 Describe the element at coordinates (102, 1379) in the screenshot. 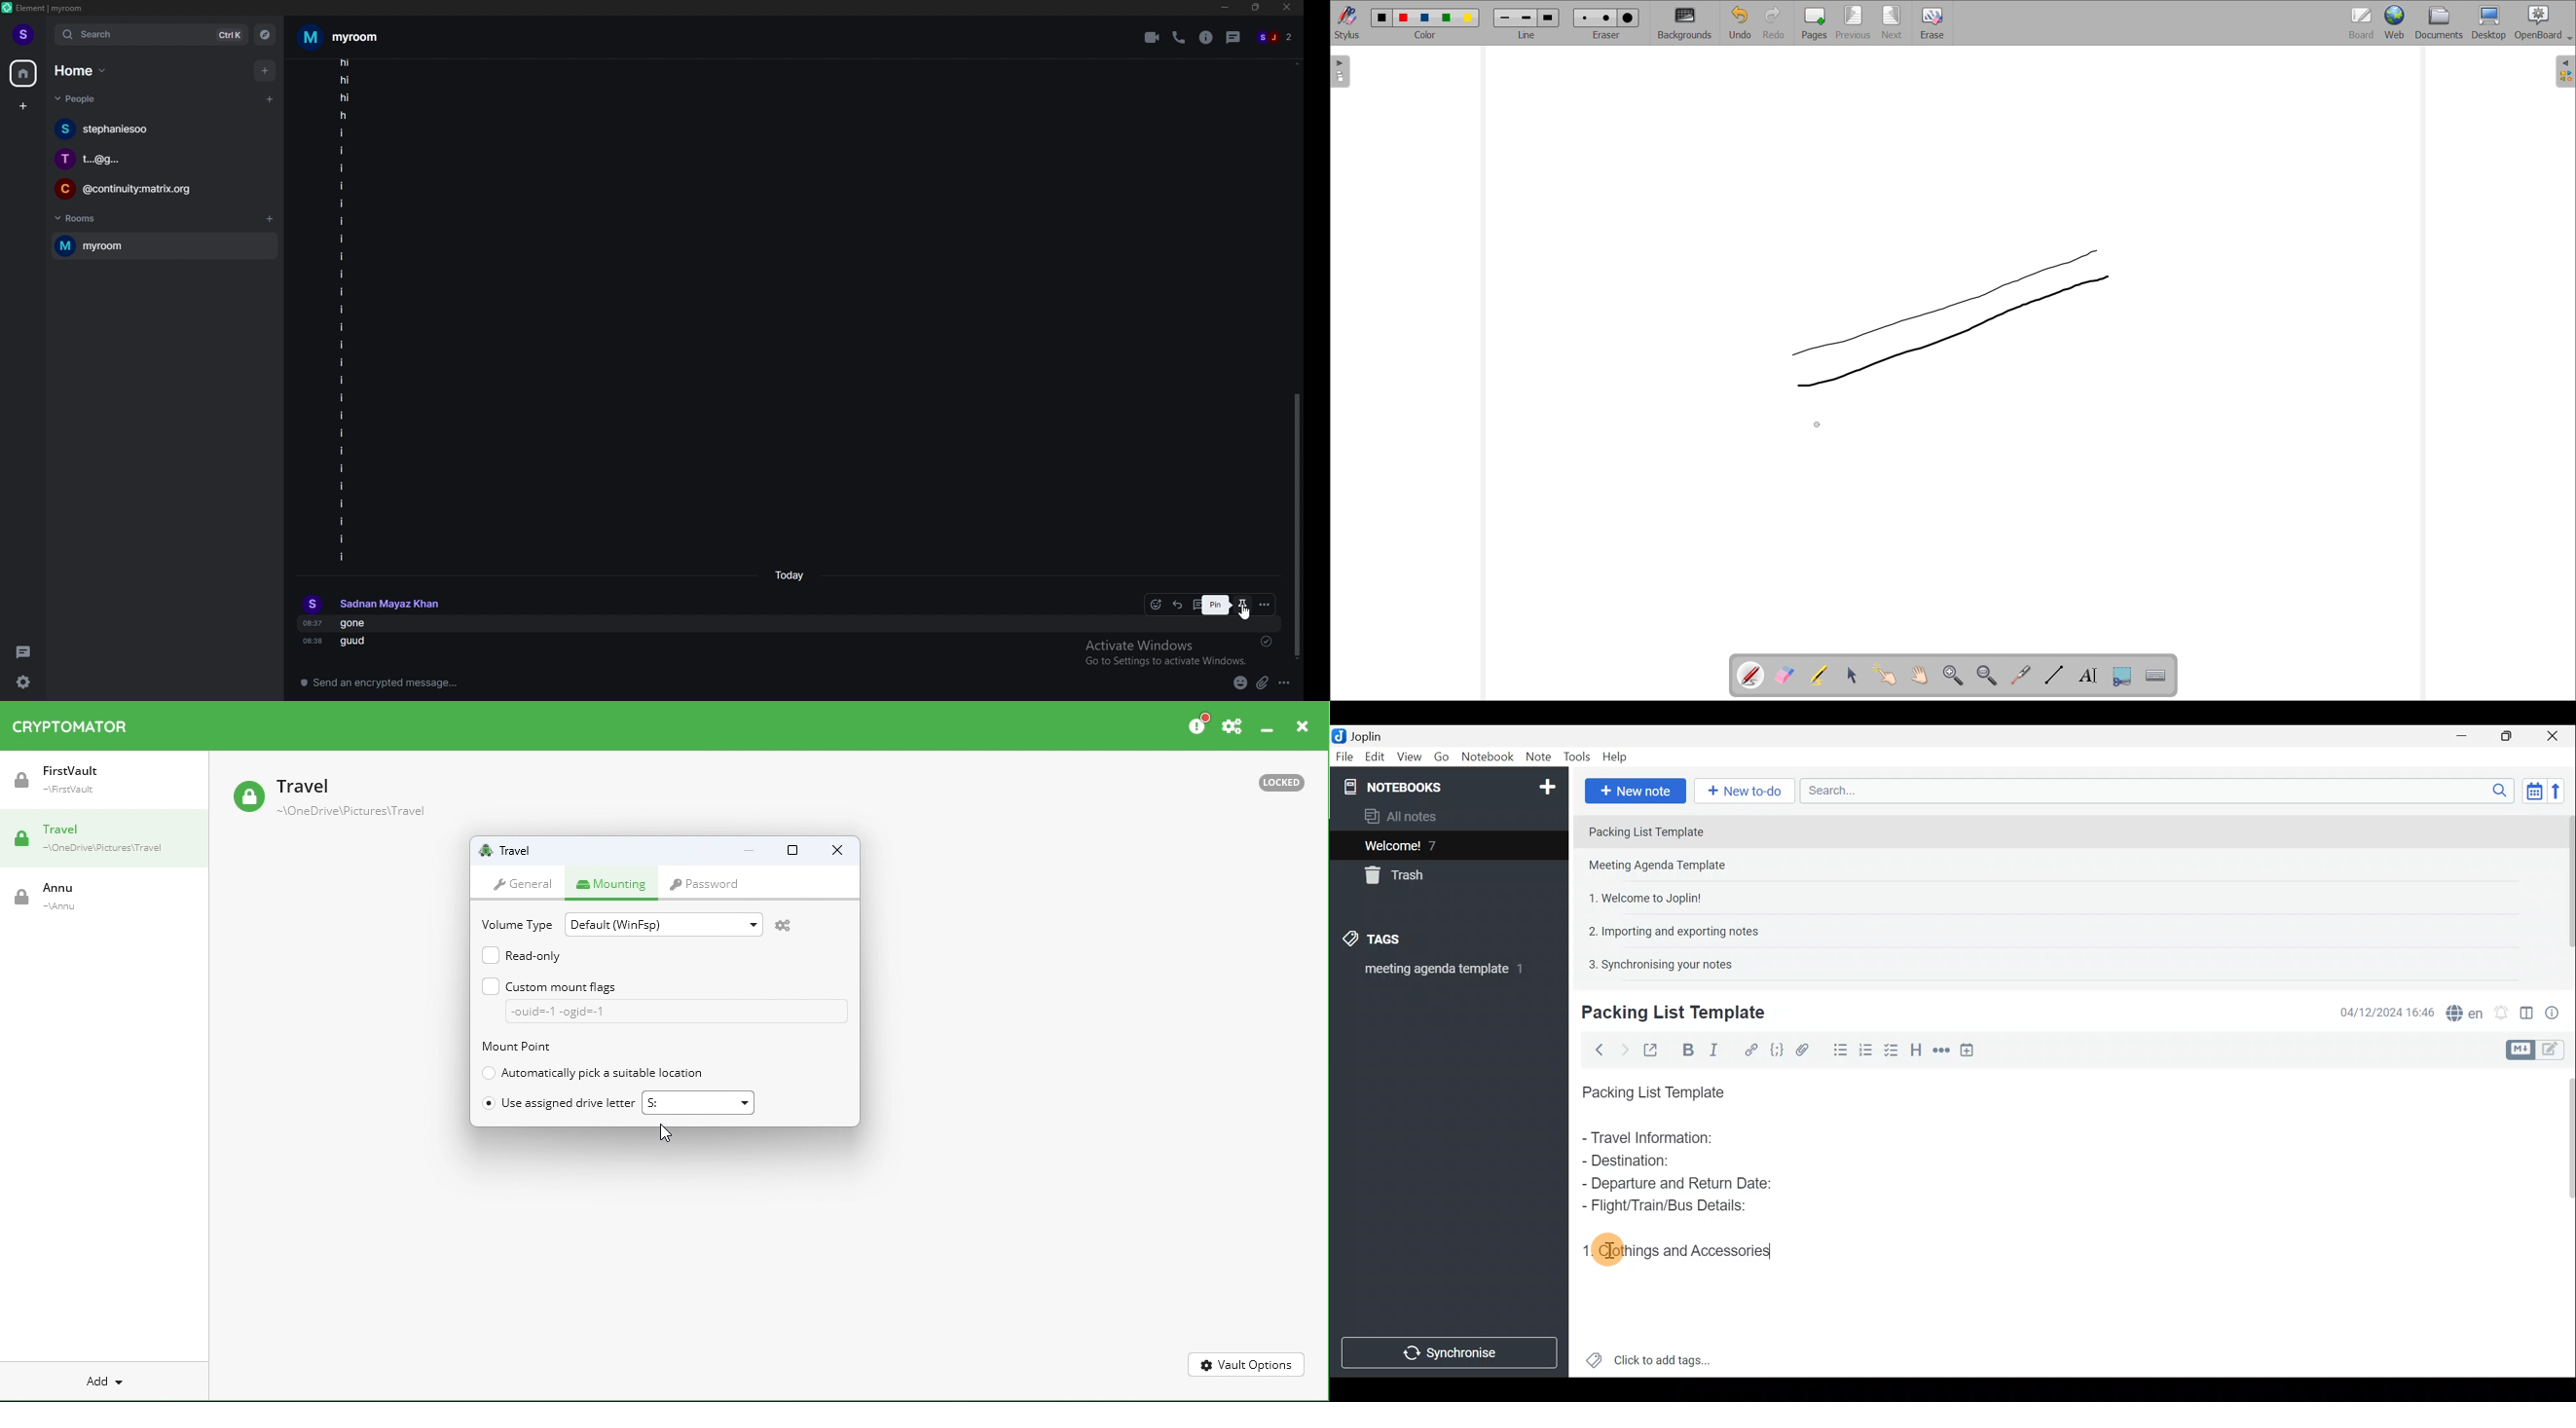

I see `Add new vault` at that location.